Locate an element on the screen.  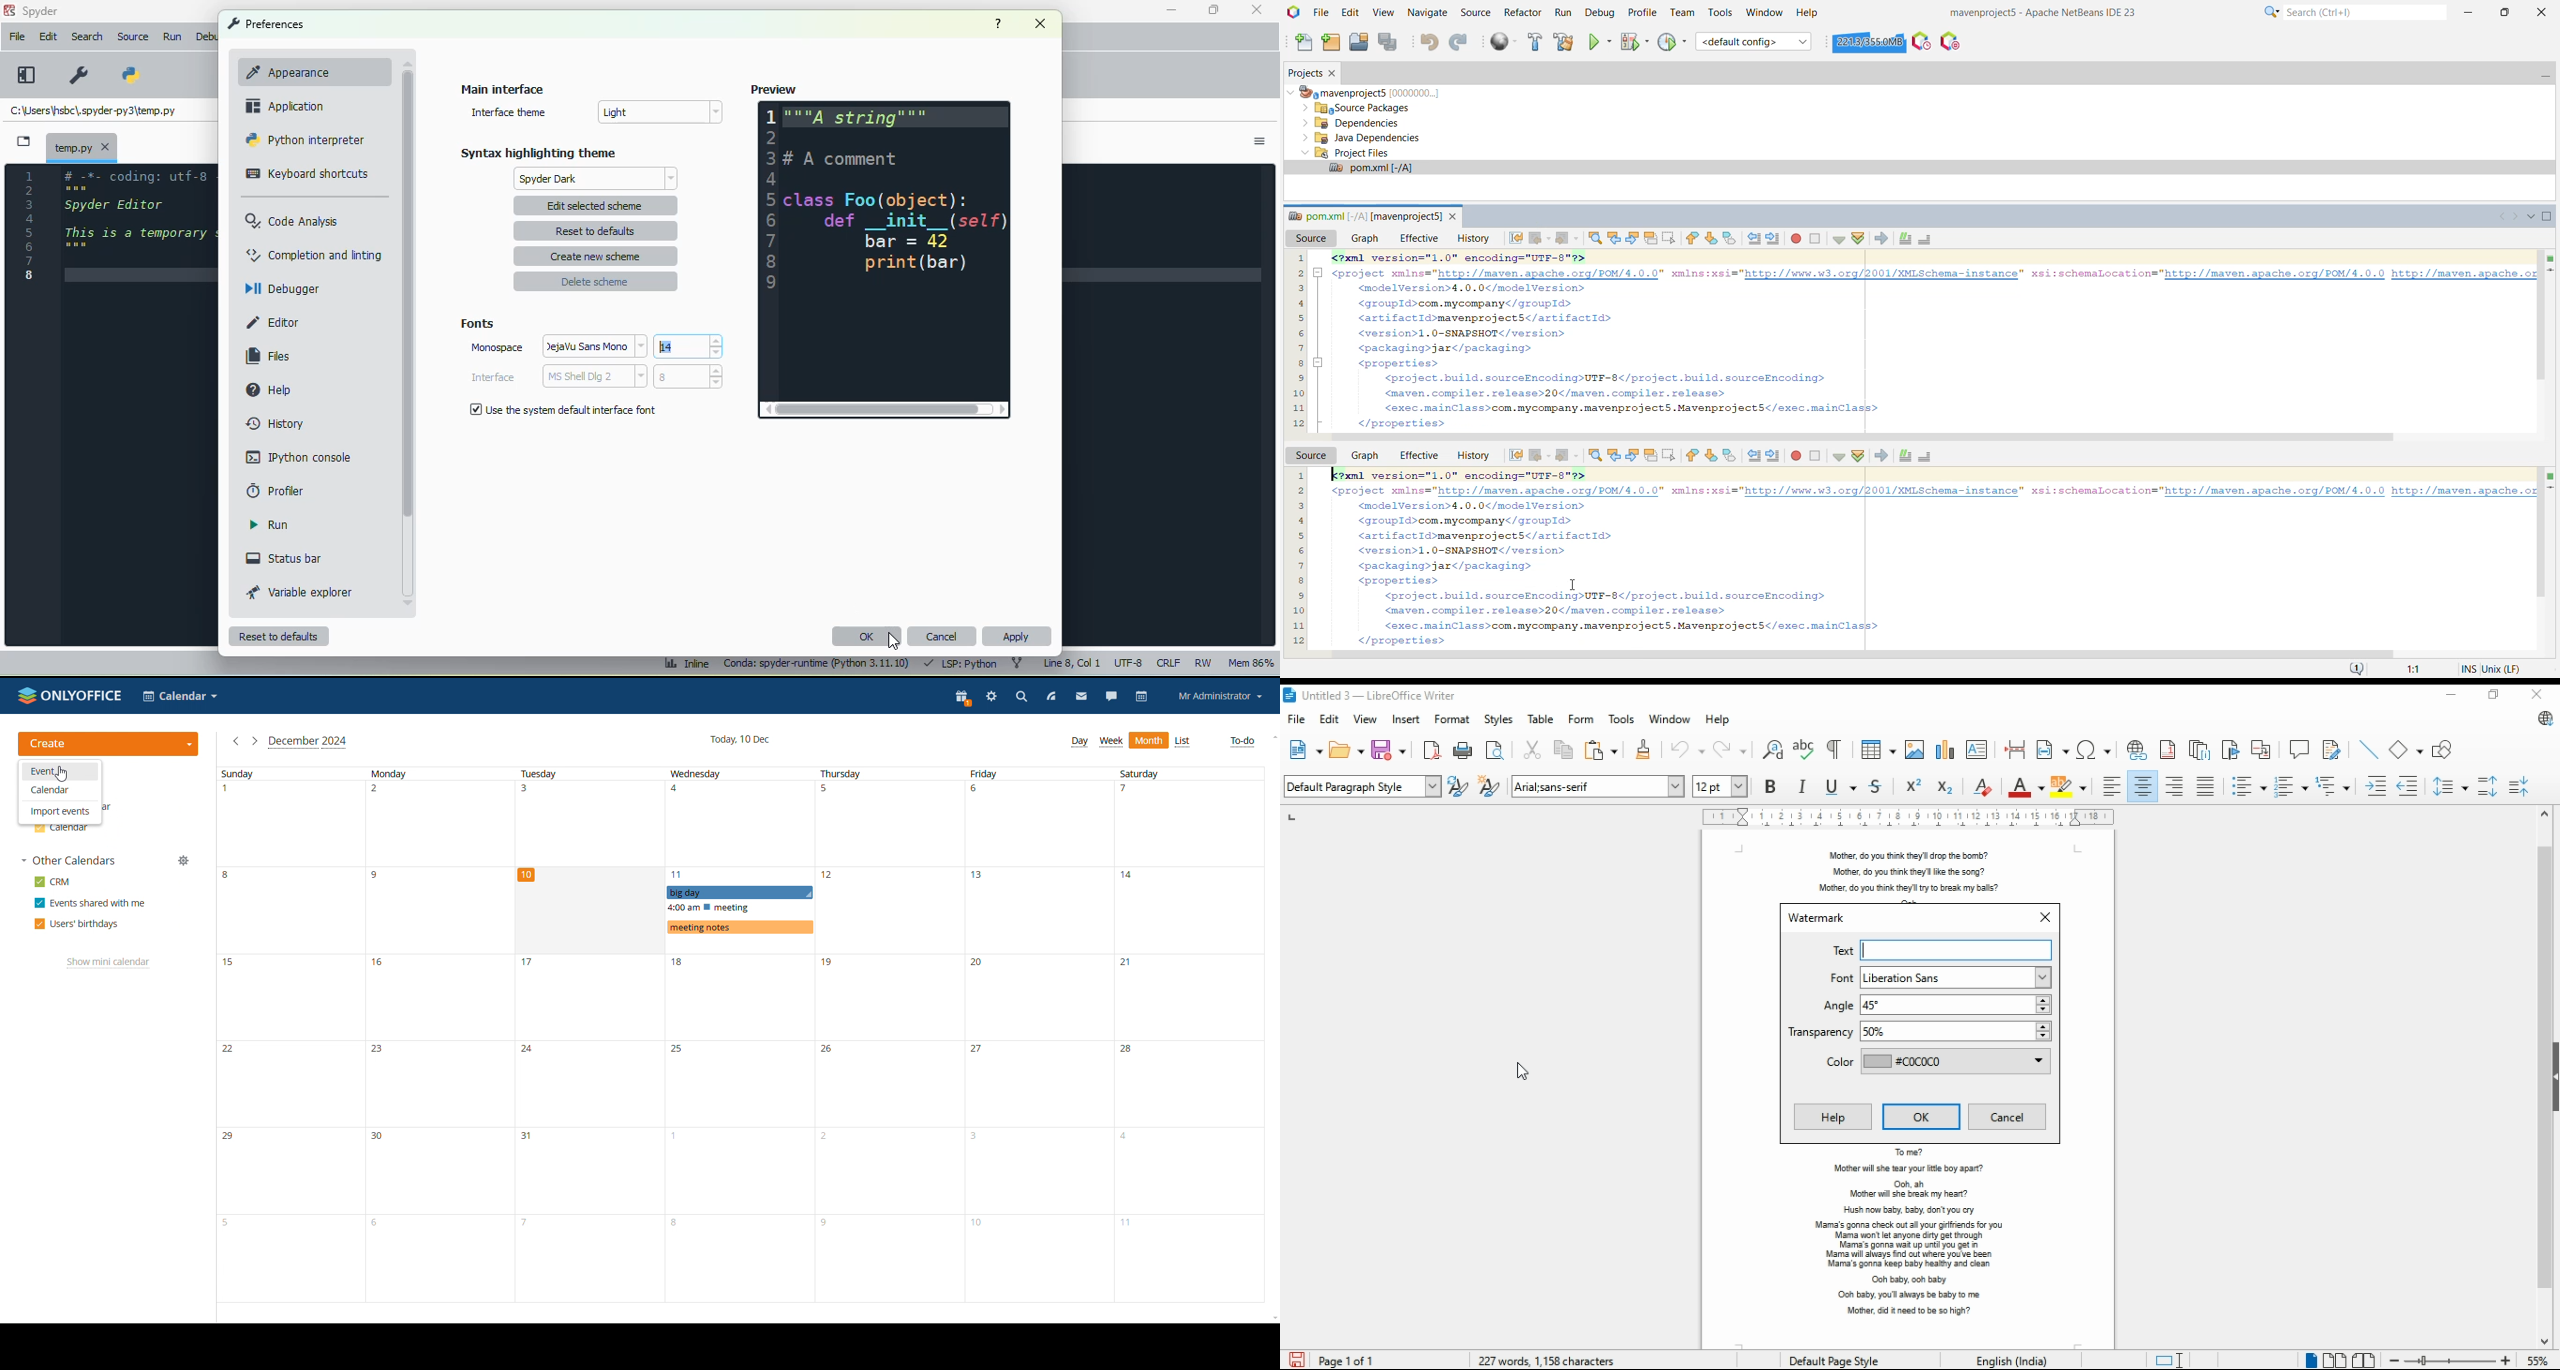
LSP Python is located at coordinates (959, 663).